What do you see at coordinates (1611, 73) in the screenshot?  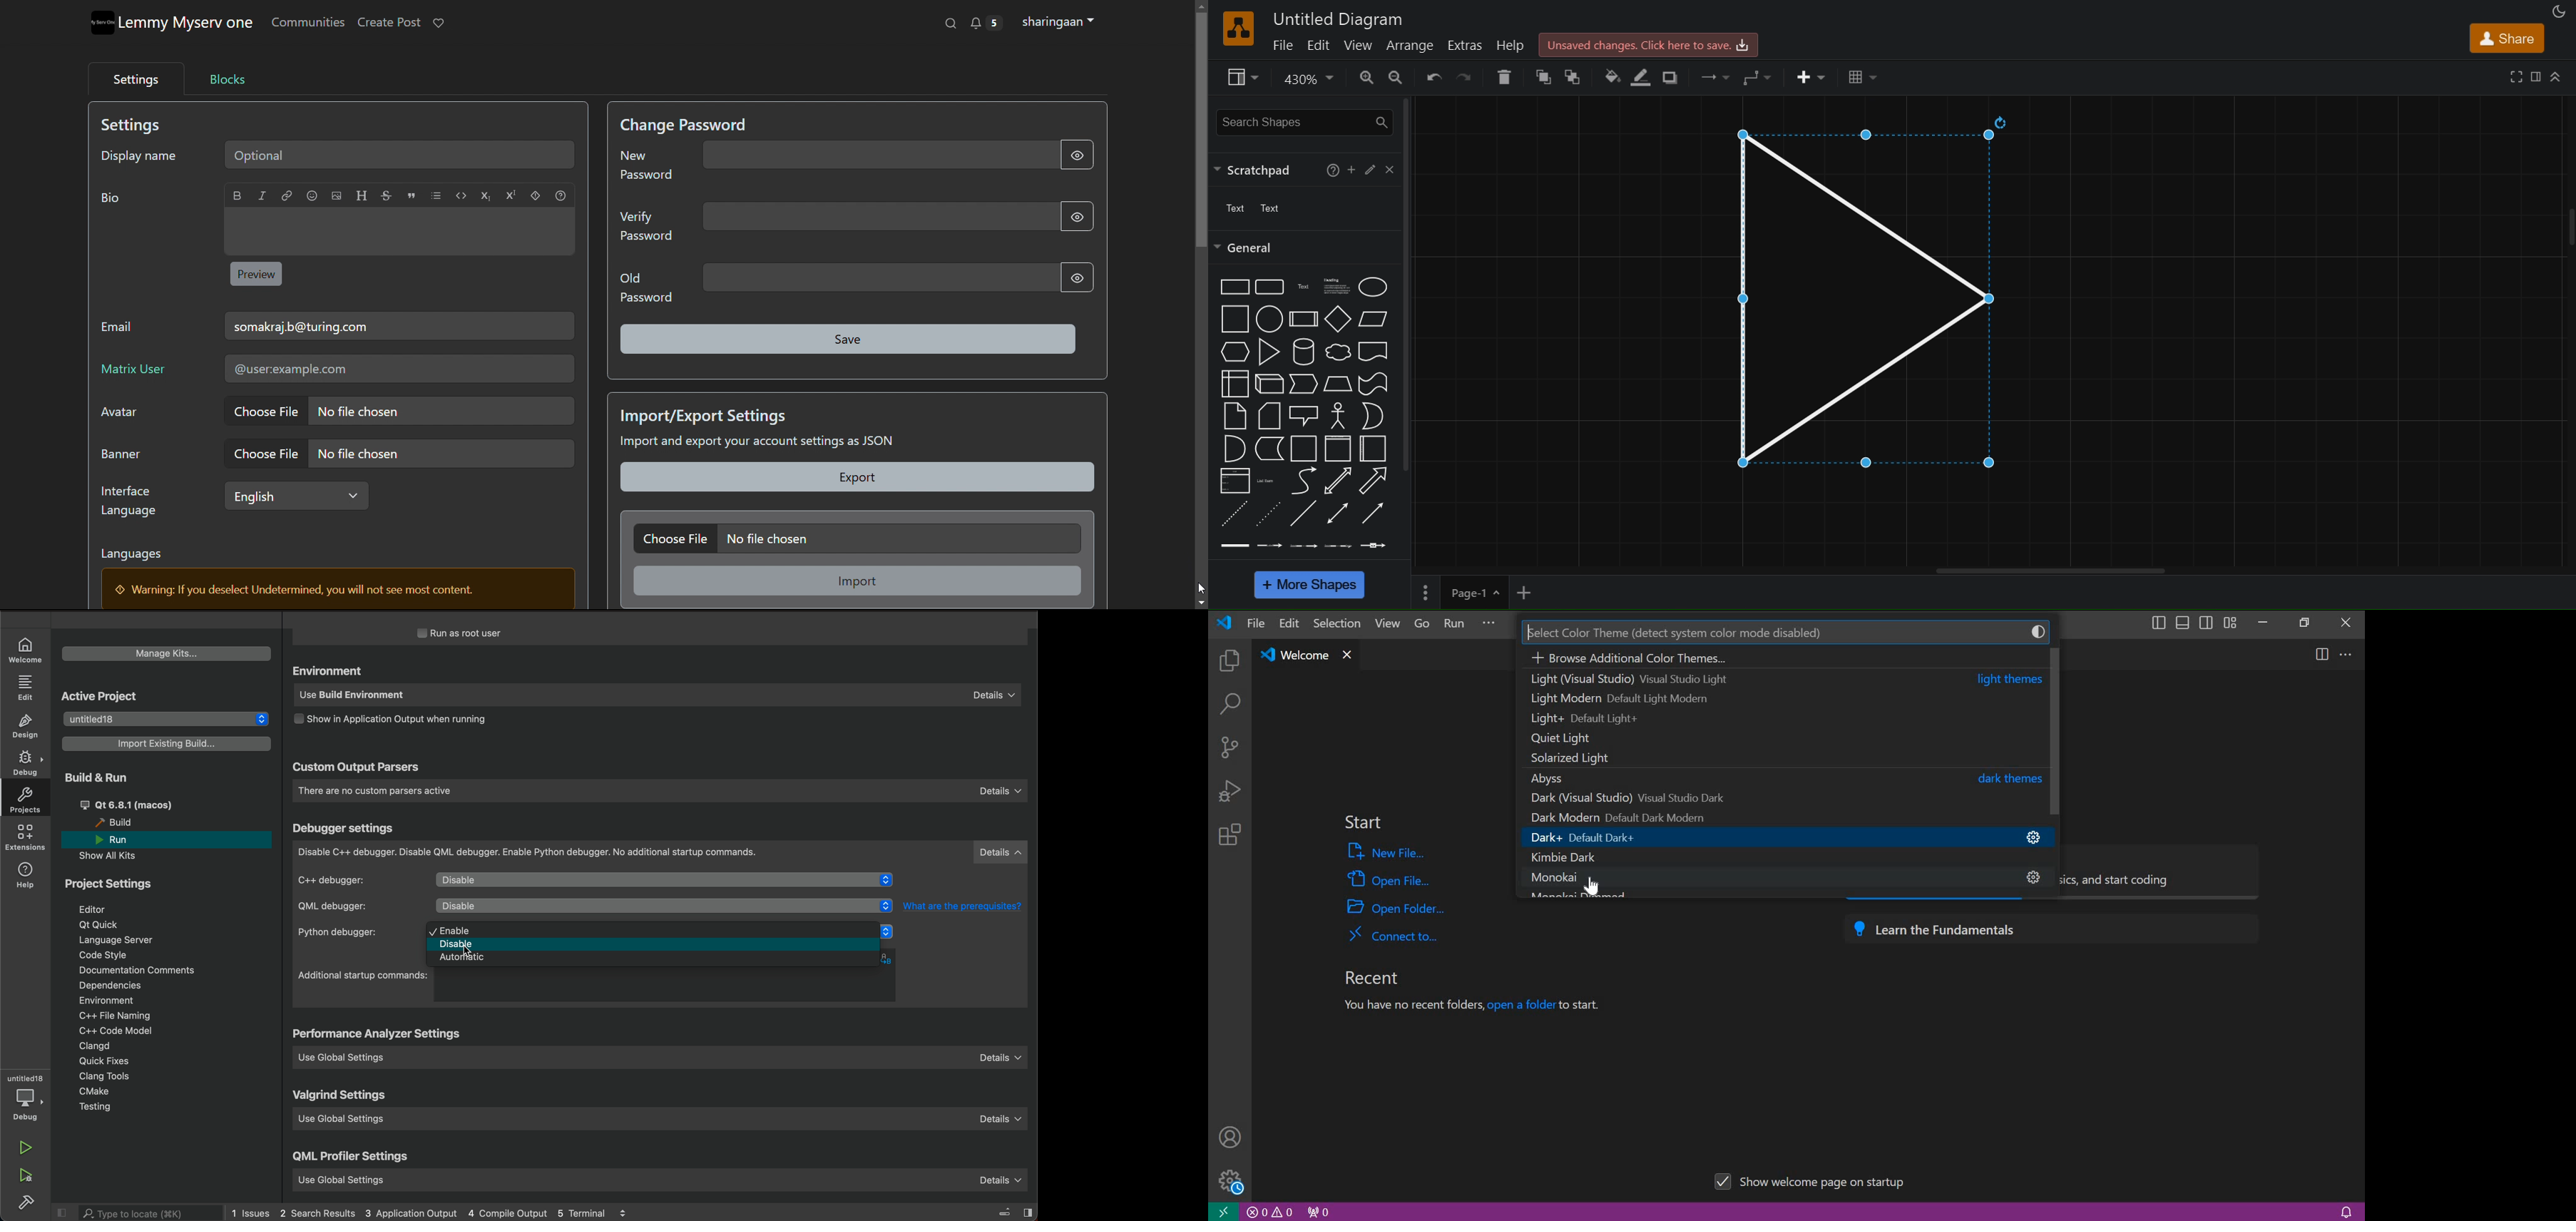 I see `fill color` at bounding box center [1611, 73].